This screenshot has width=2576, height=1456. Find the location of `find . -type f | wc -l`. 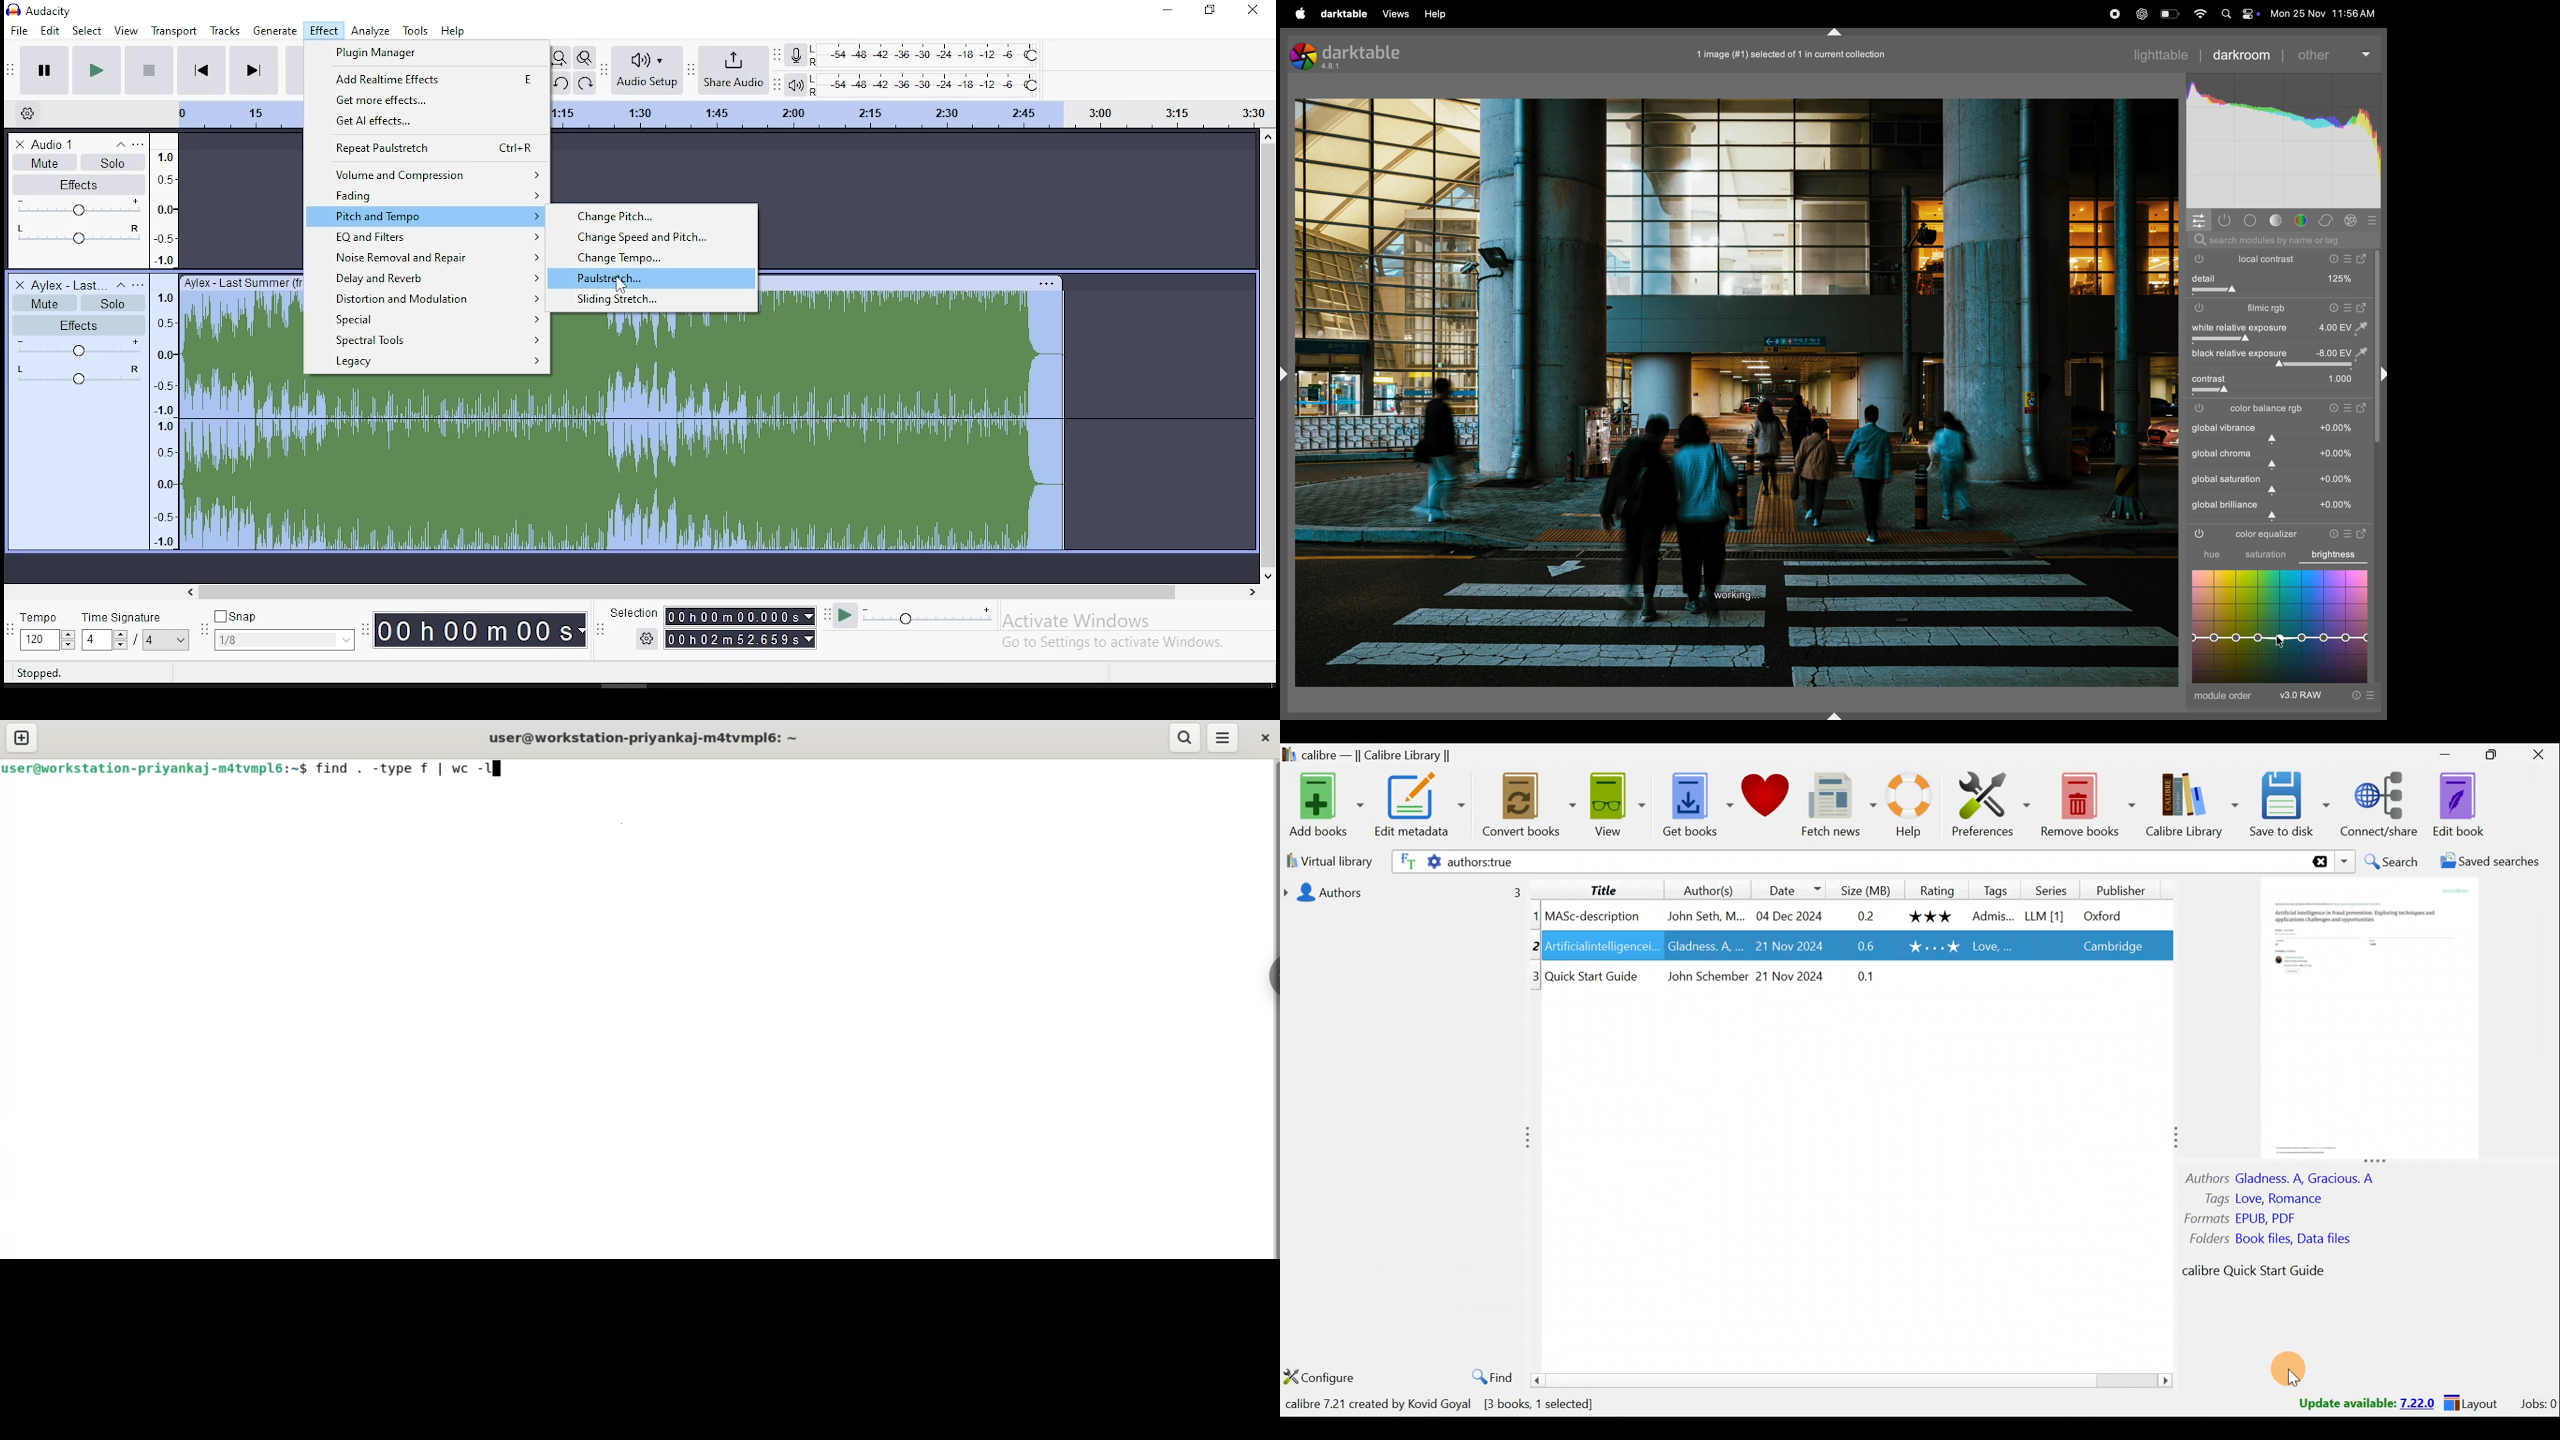

find . -type f | wc -l is located at coordinates (401, 768).